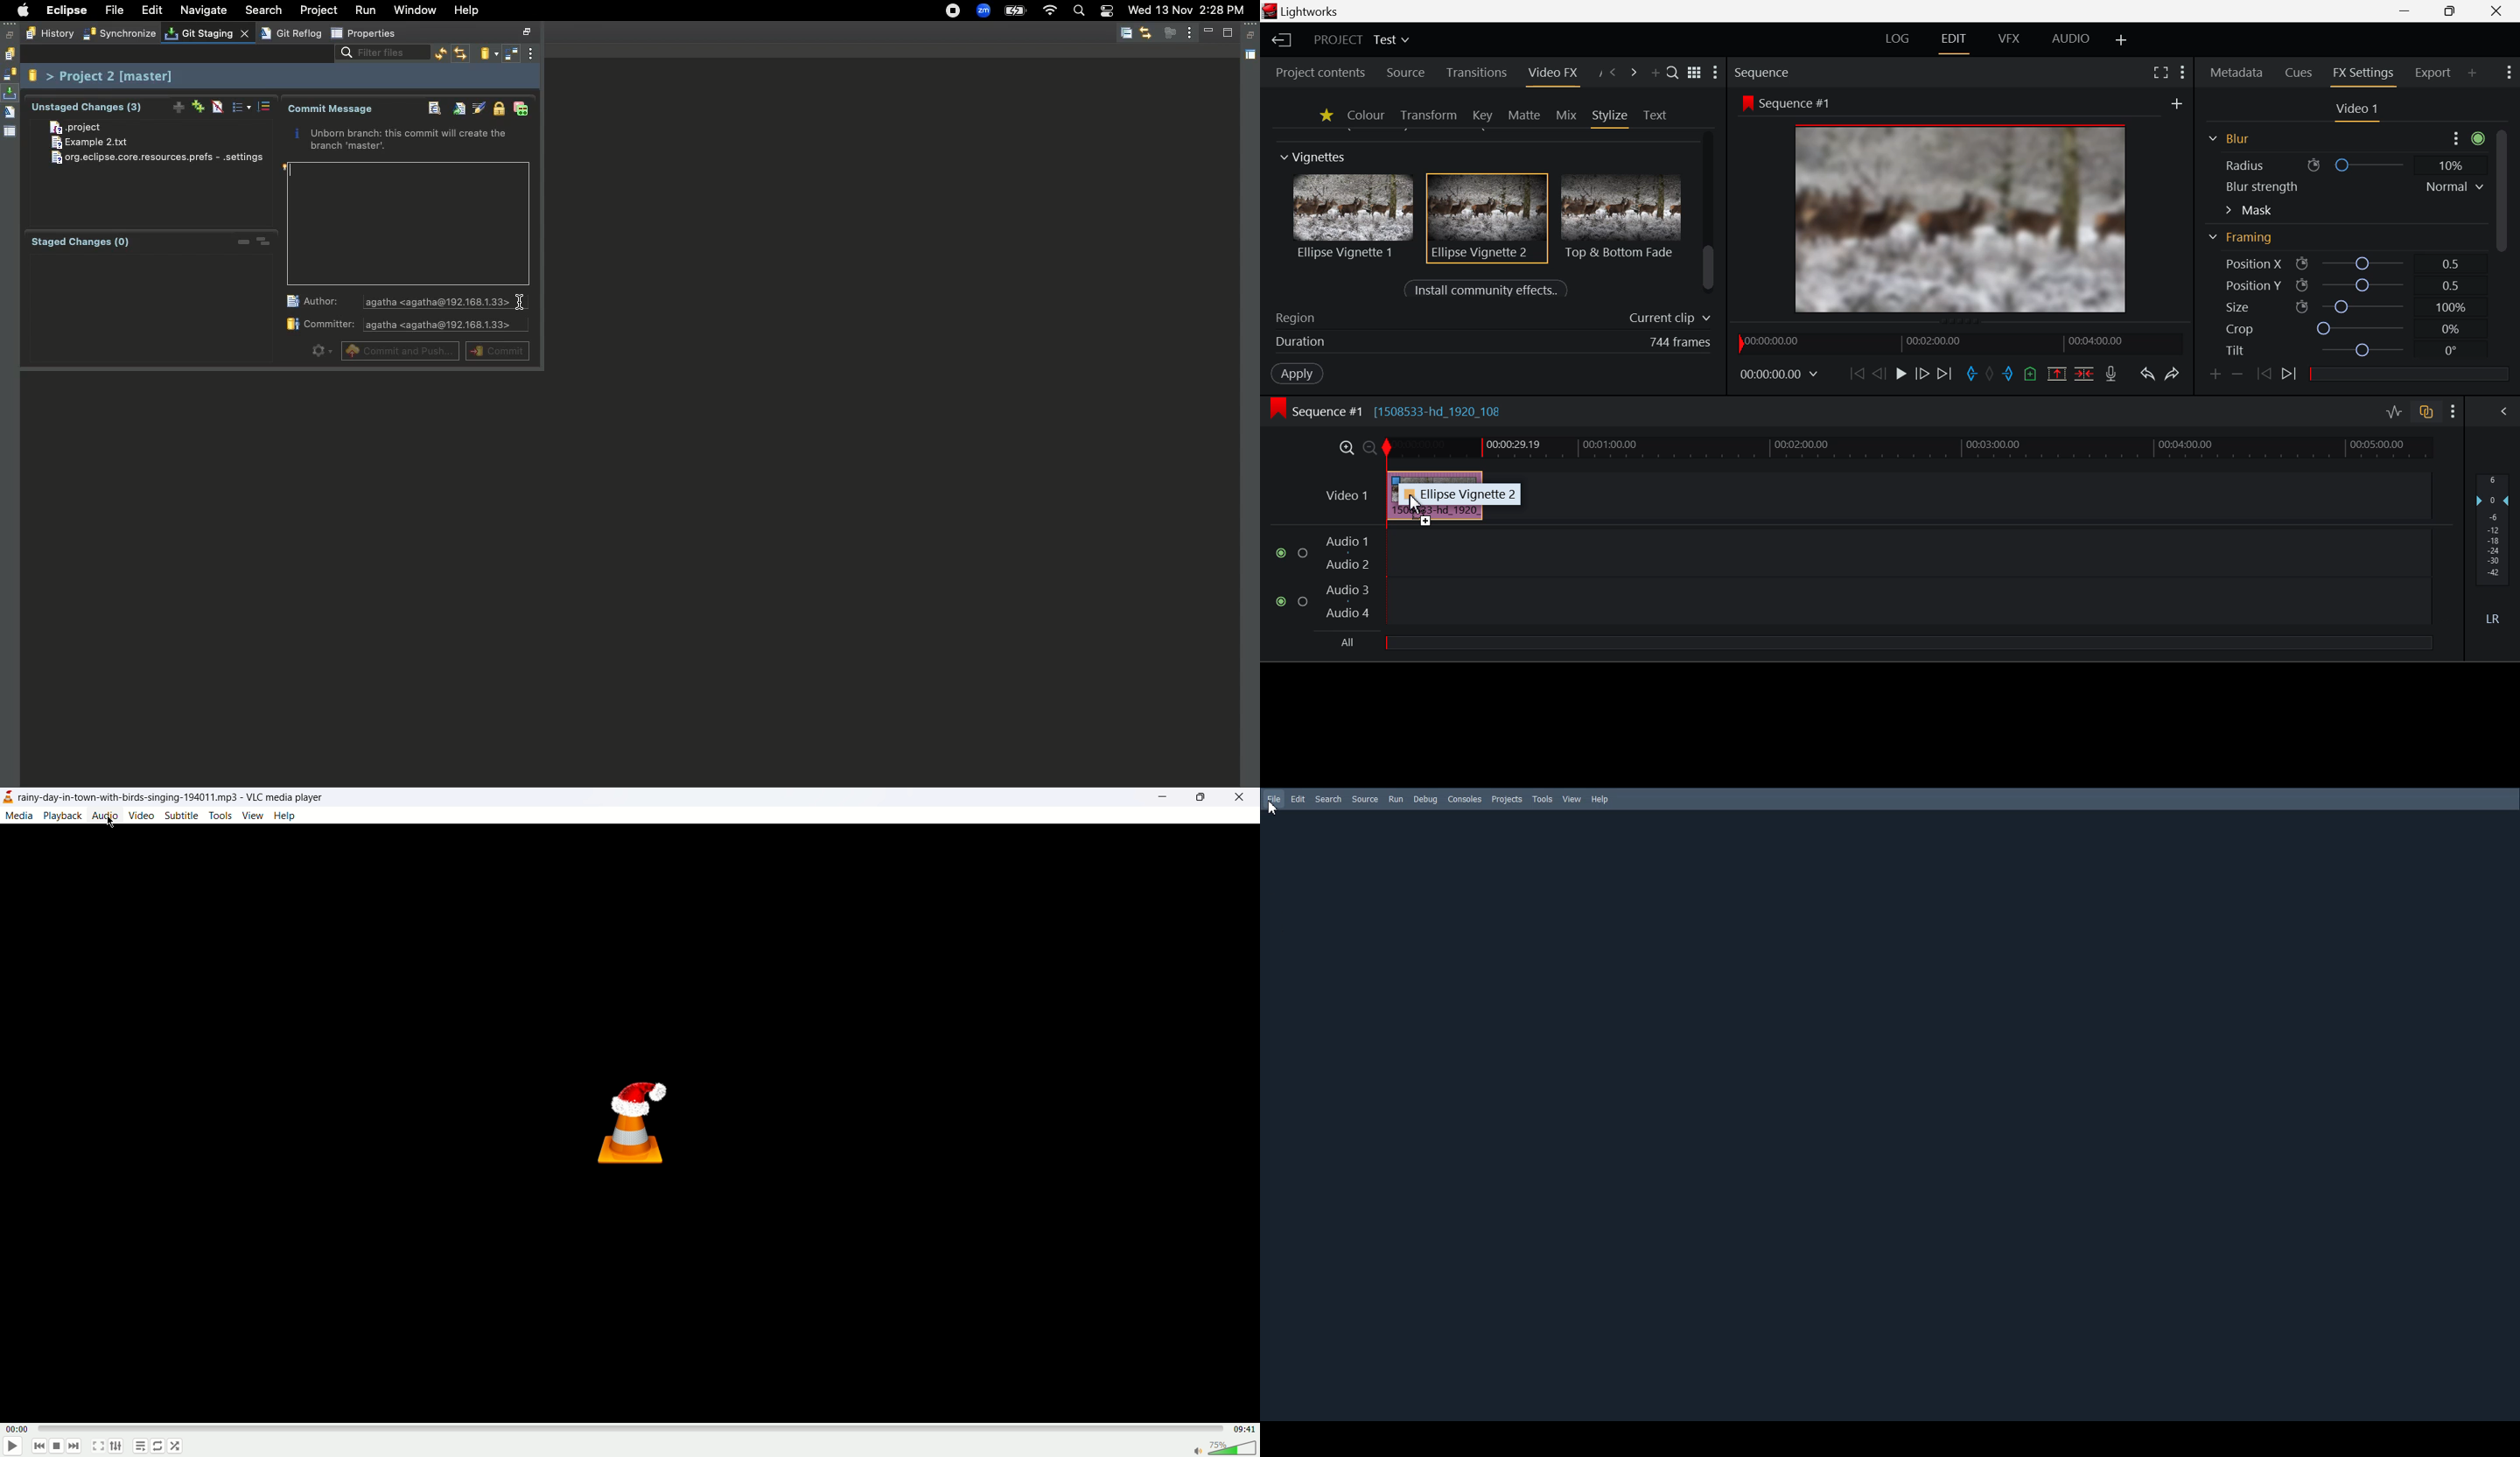  Describe the element at coordinates (1240, 1428) in the screenshot. I see `total time` at that location.